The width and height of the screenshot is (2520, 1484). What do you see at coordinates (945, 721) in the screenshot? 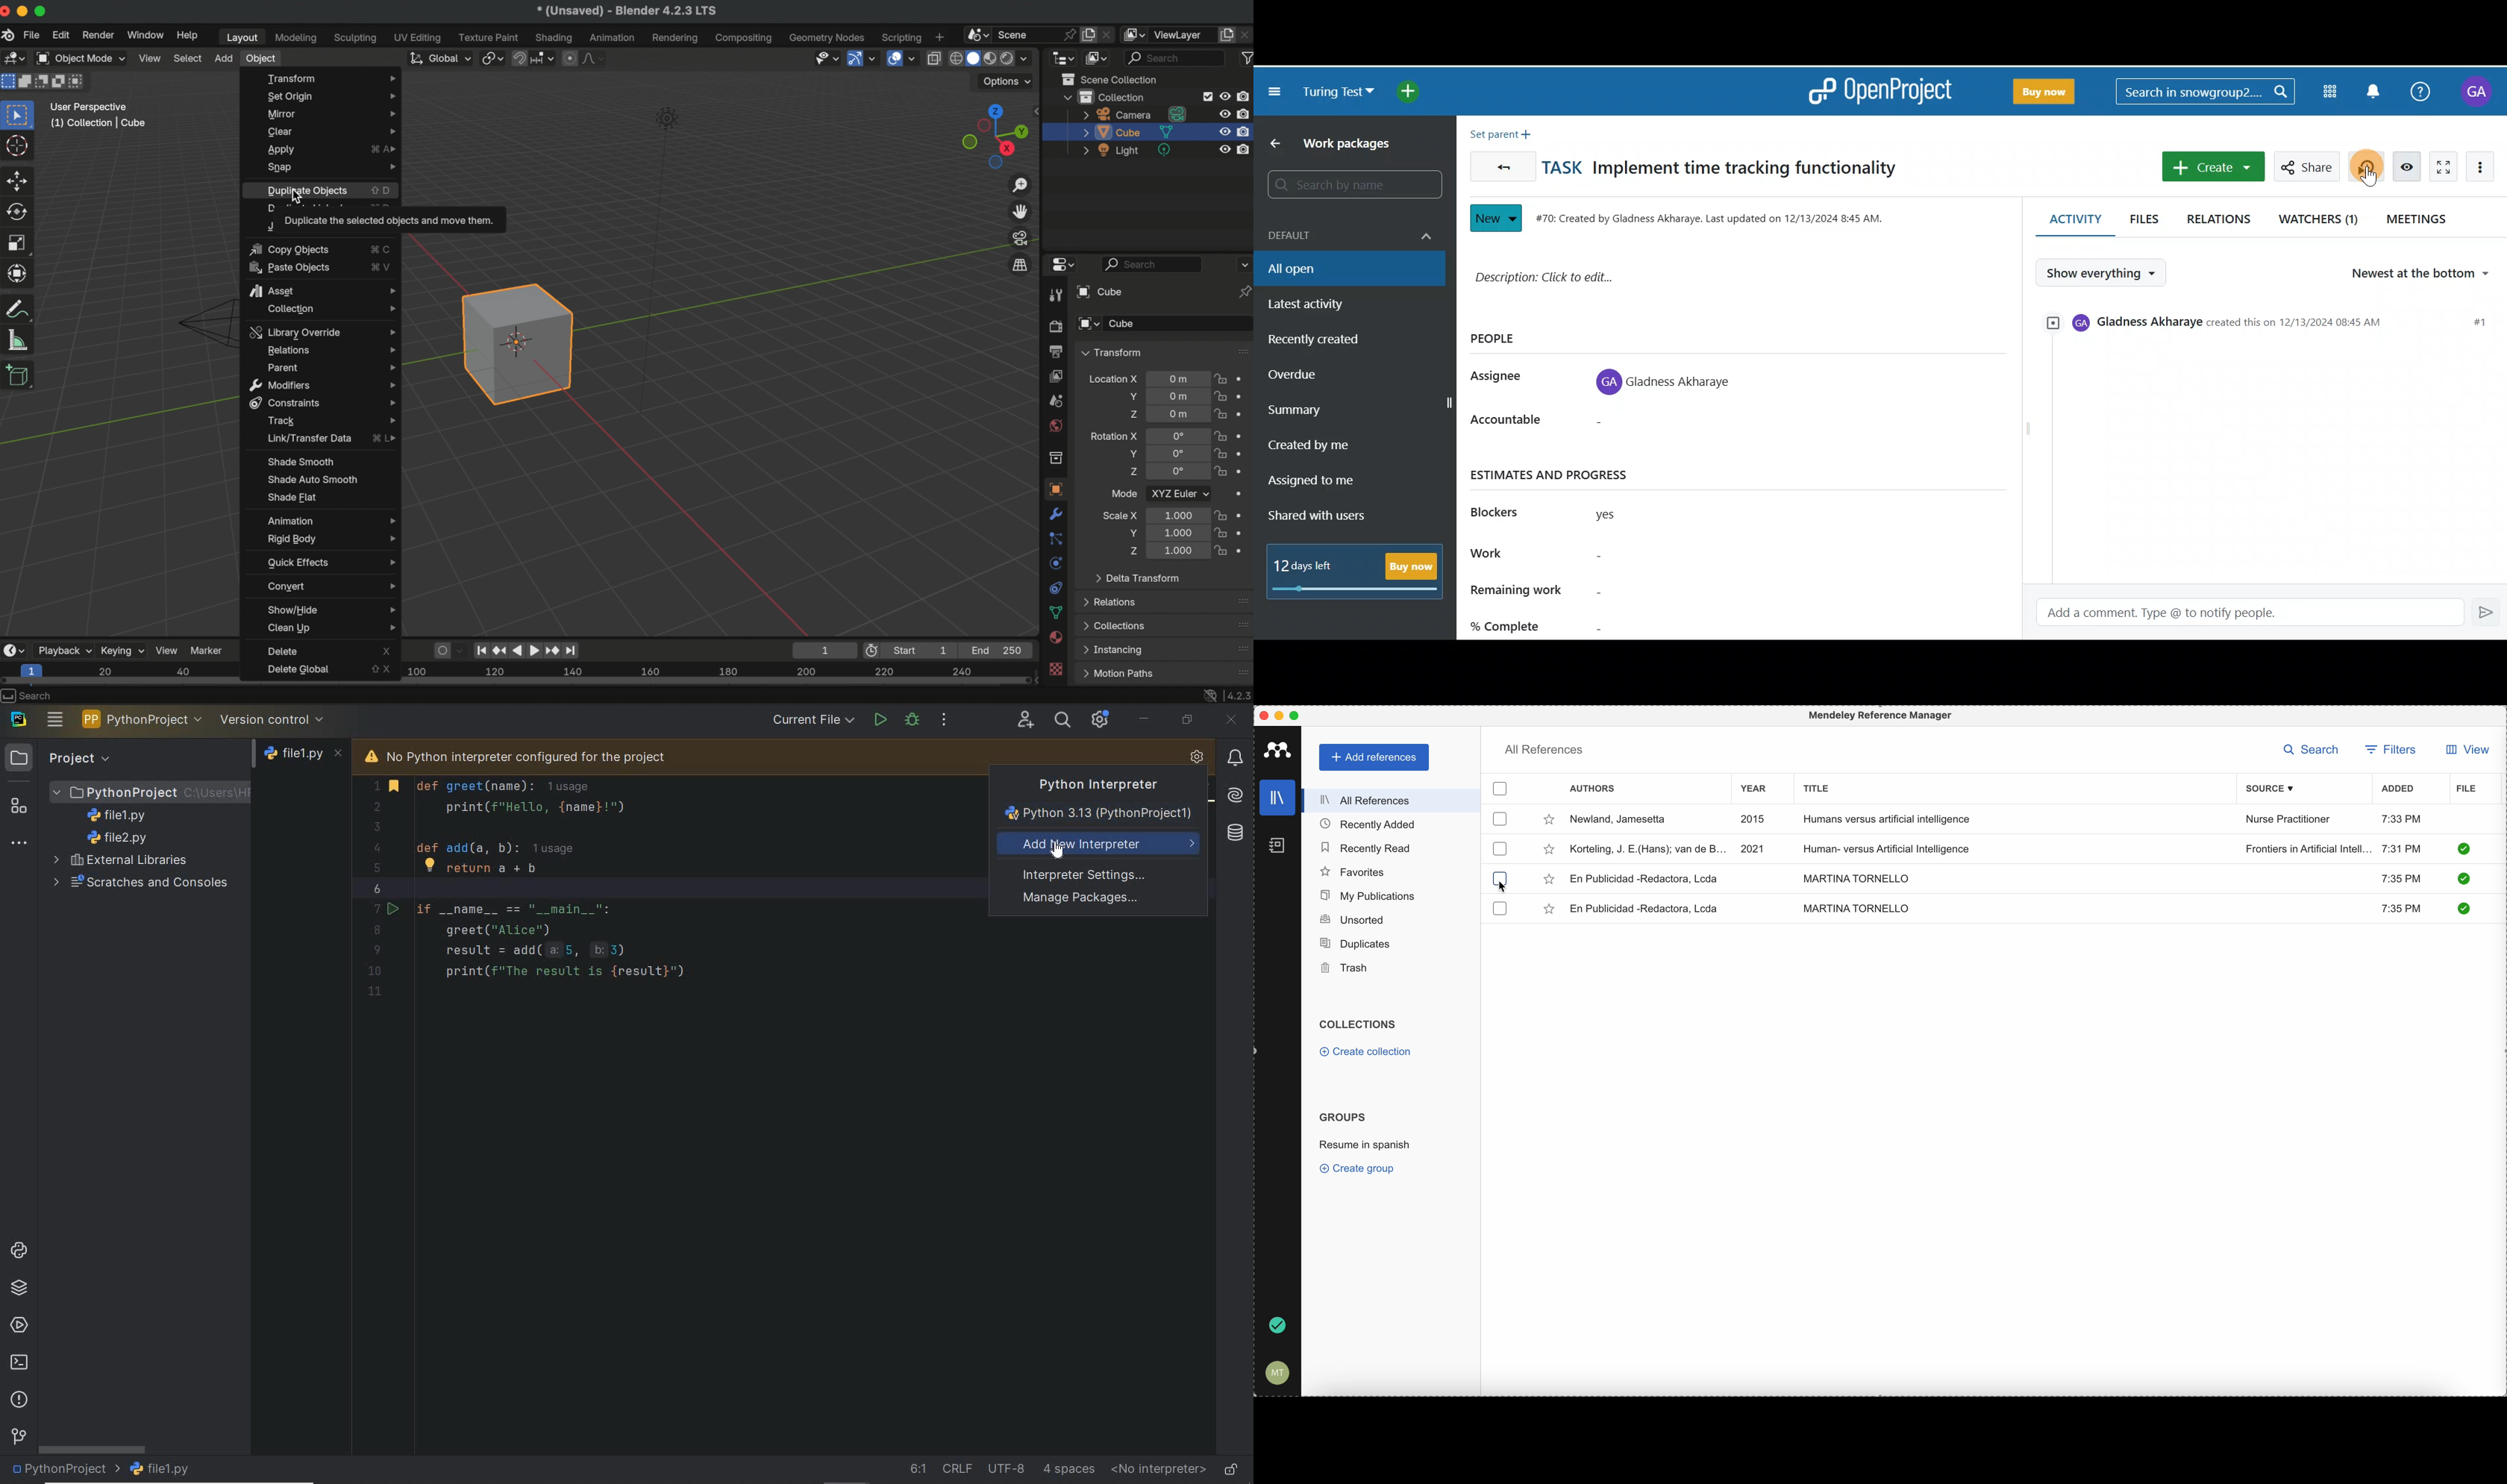
I see `more actions` at bounding box center [945, 721].